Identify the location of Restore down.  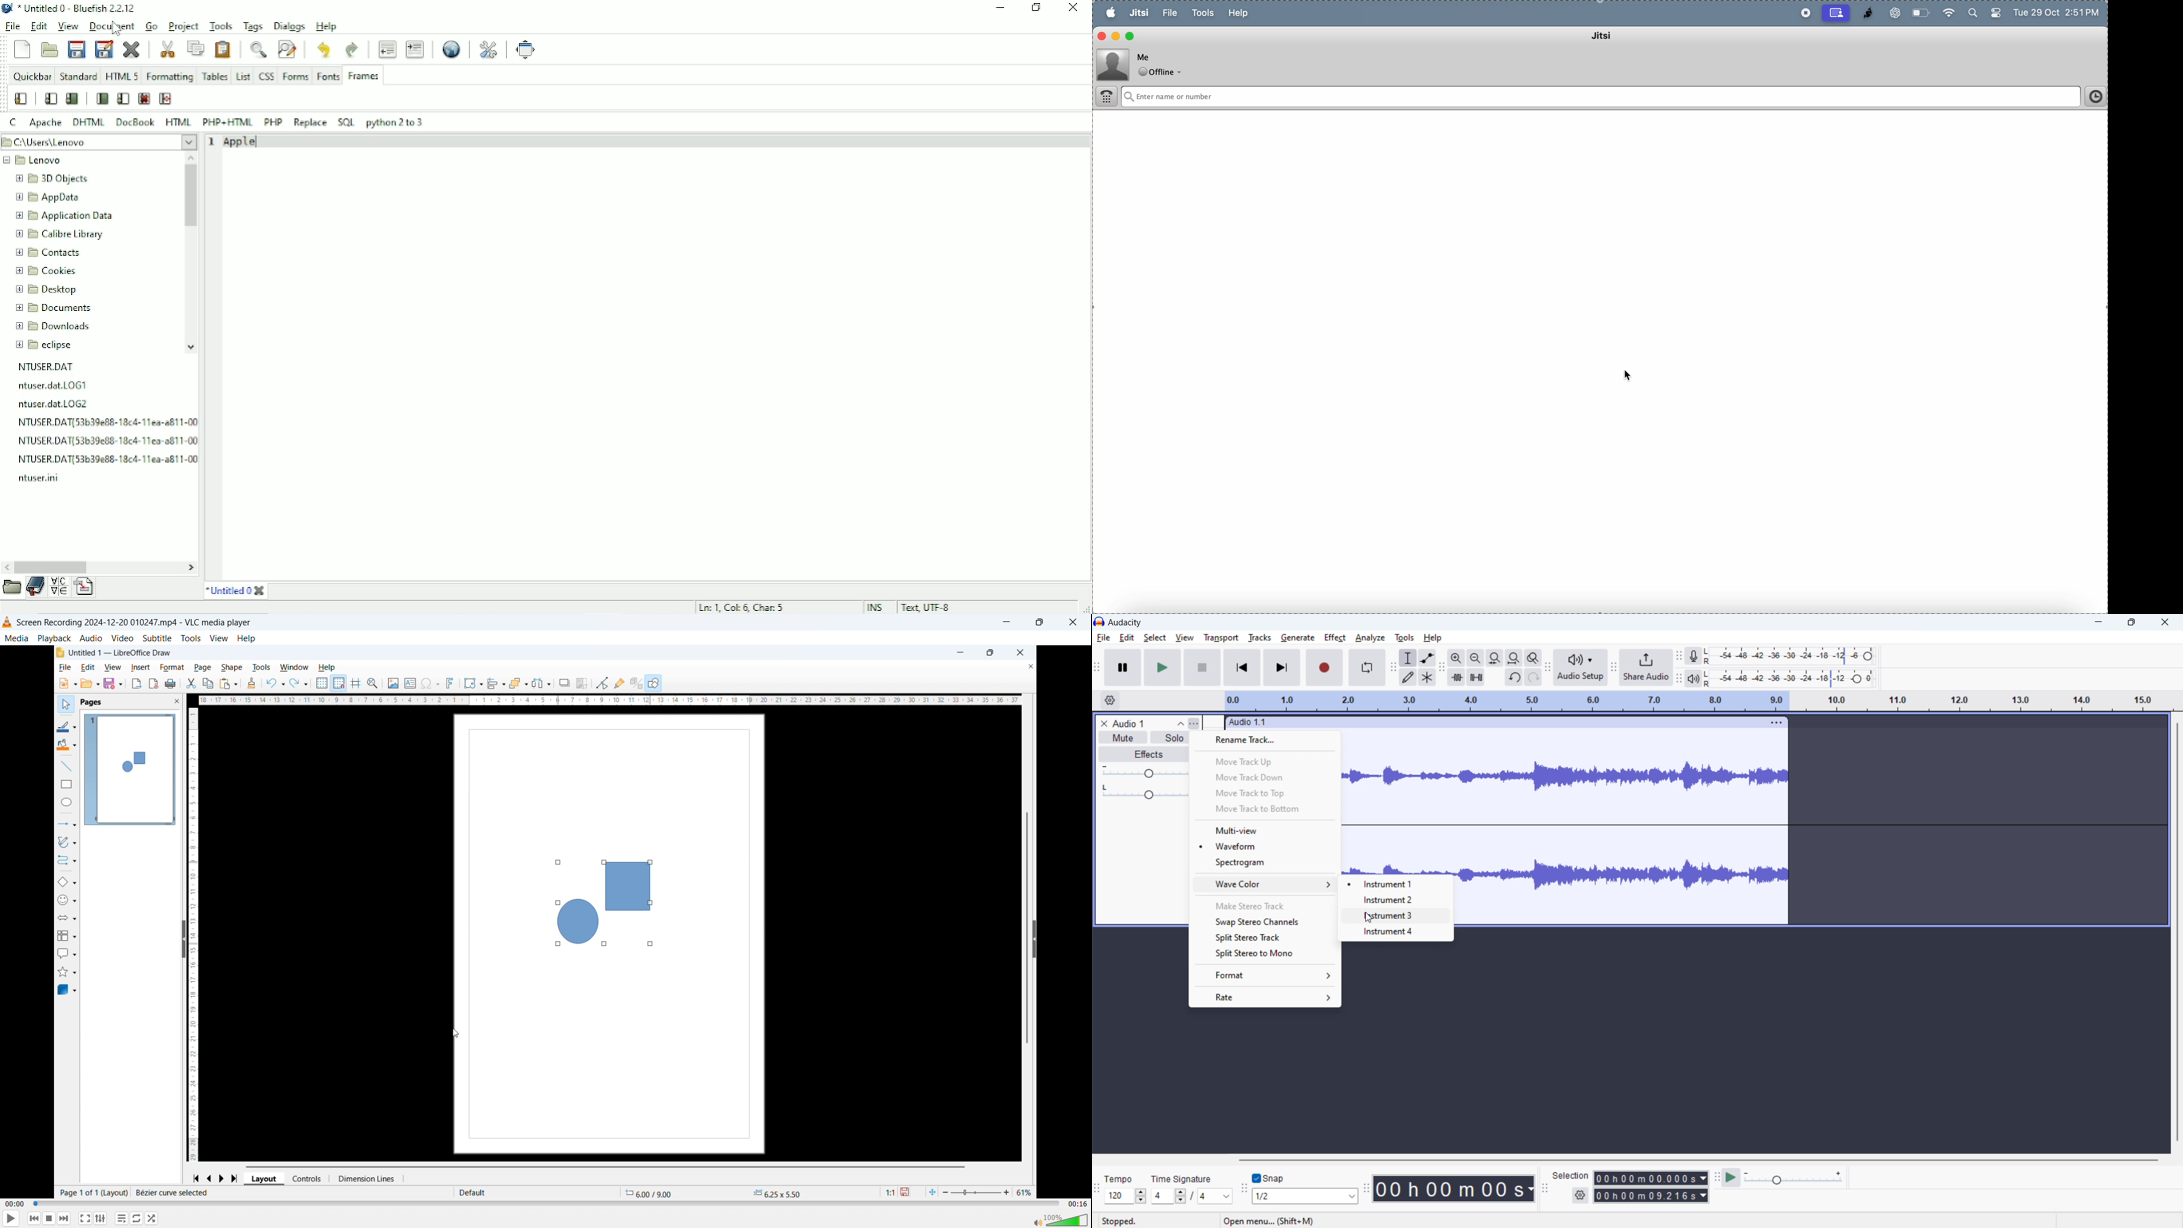
(1036, 9).